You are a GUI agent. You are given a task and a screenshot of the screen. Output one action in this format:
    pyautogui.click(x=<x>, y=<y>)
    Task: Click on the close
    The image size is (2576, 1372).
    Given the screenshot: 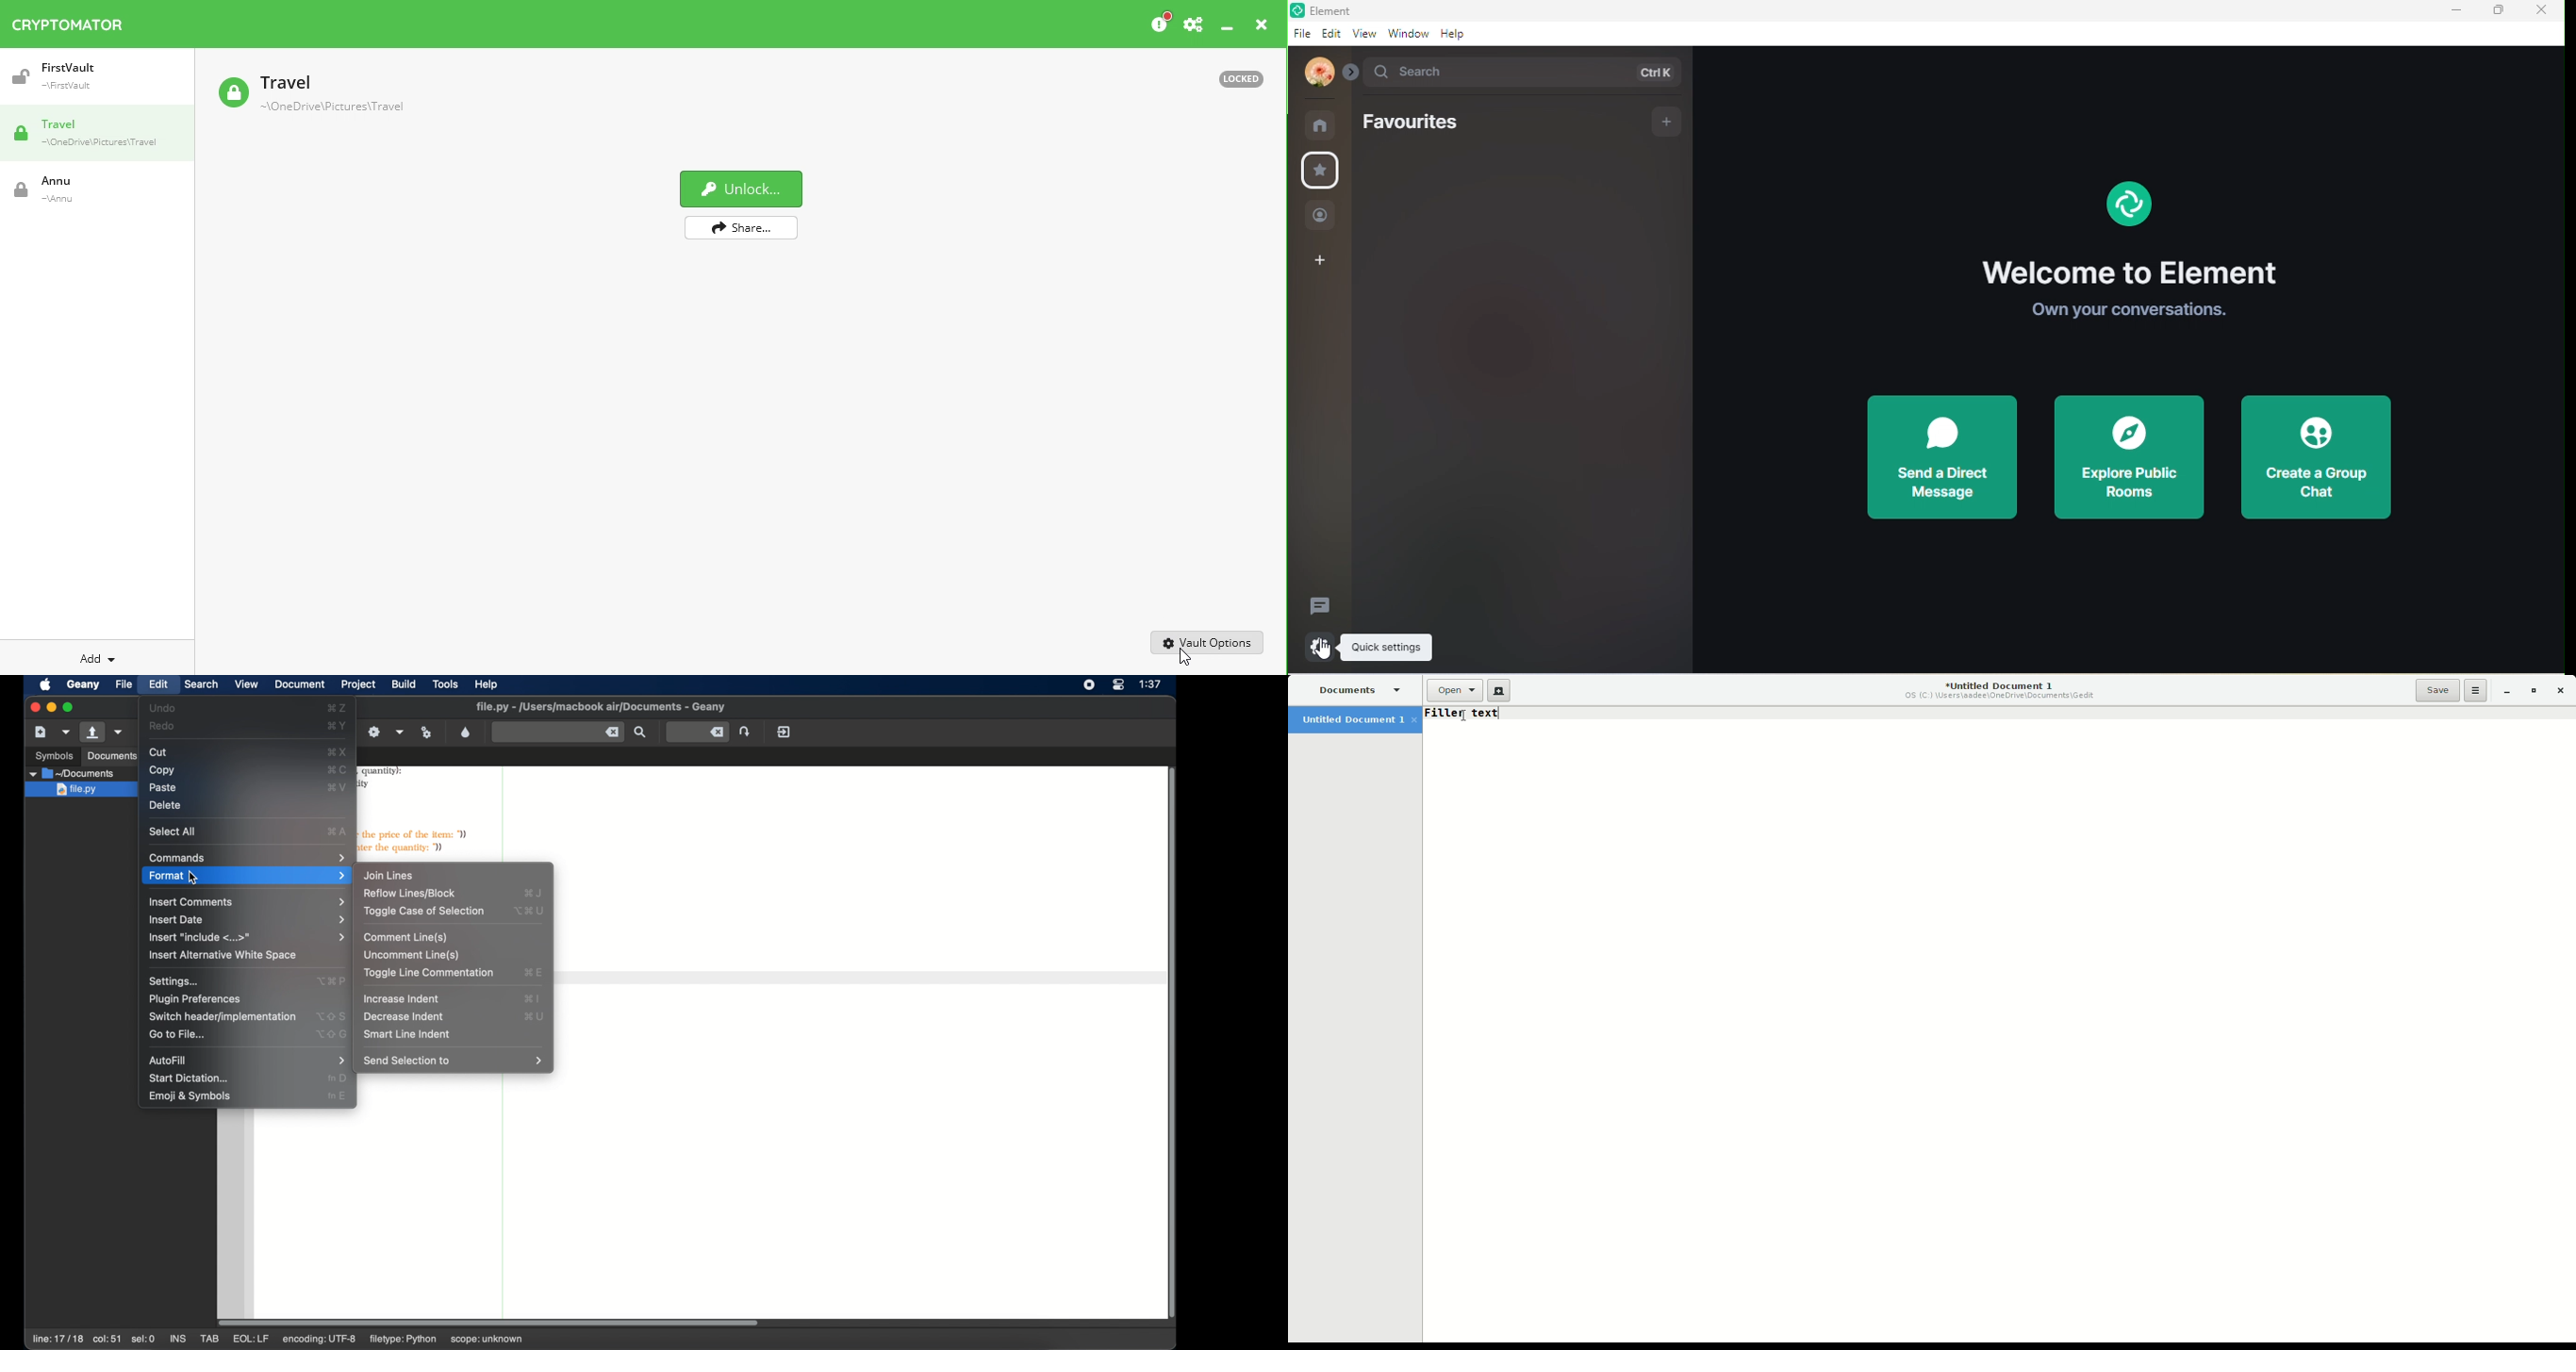 What is the action you would take?
    pyautogui.click(x=2544, y=11)
    